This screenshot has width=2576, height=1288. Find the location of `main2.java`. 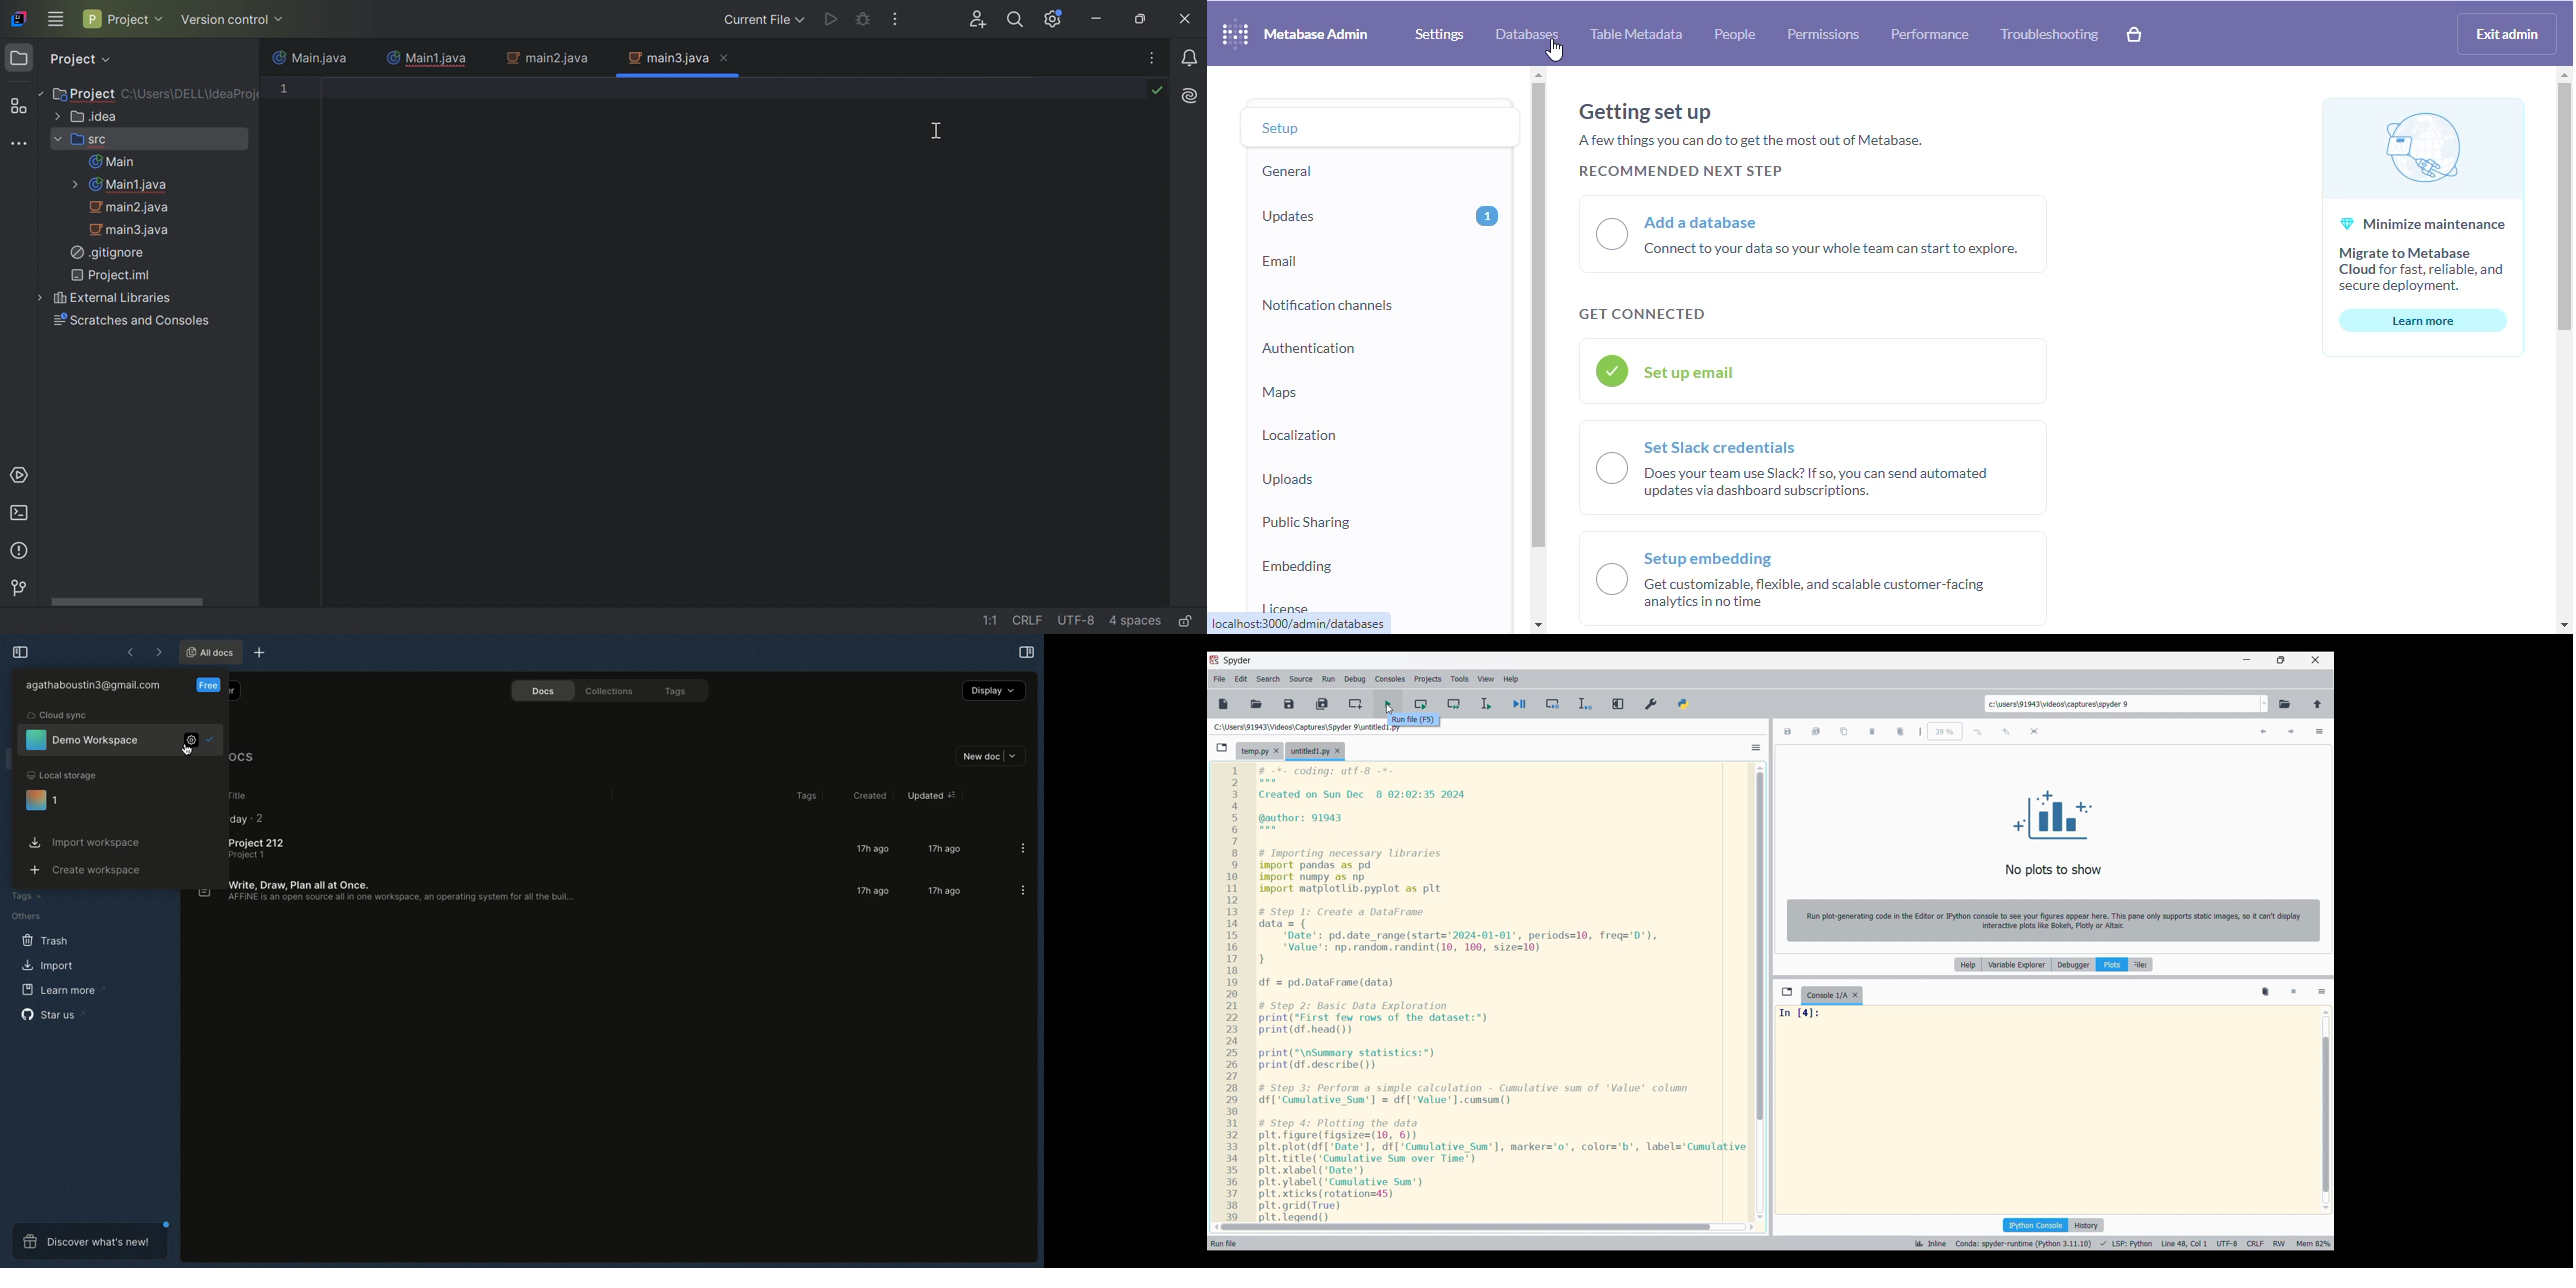

main2.java is located at coordinates (547, 59).